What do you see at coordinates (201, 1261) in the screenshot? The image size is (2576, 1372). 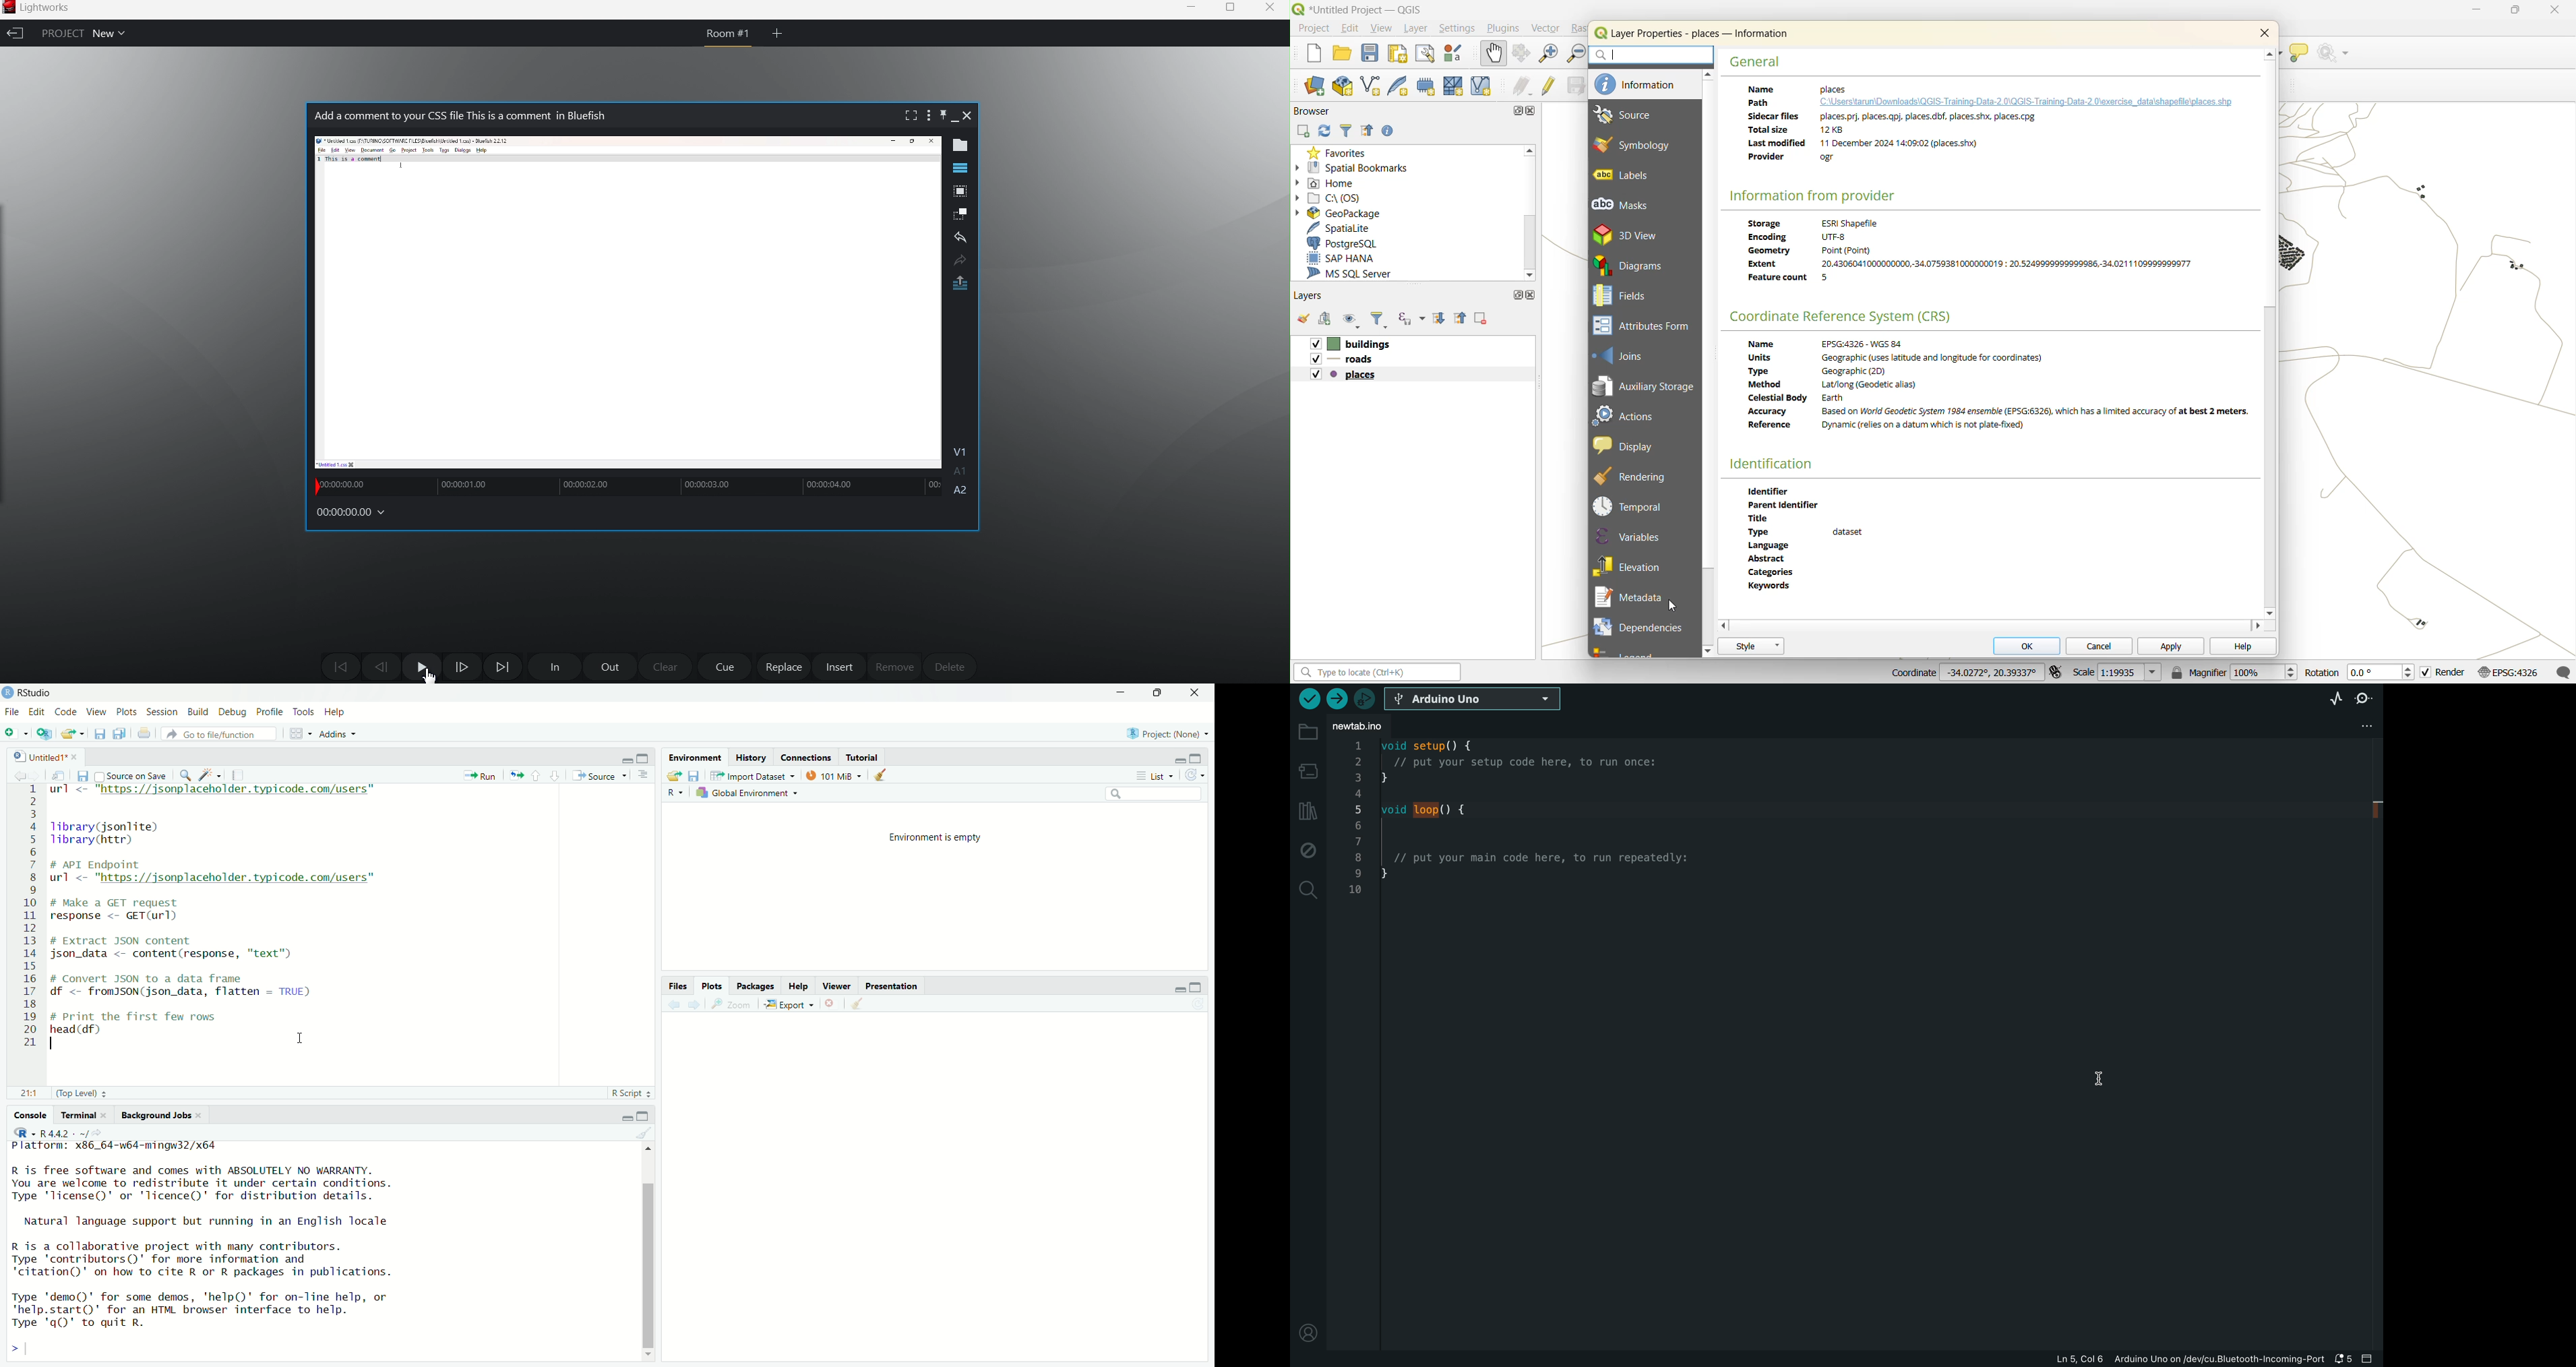 I see `R is a collaborative project with many contributors.
Type 'contributors()' for more information and
"citation()" on how to cite R or R packages in publications.` at bounding box center [201, 1261].